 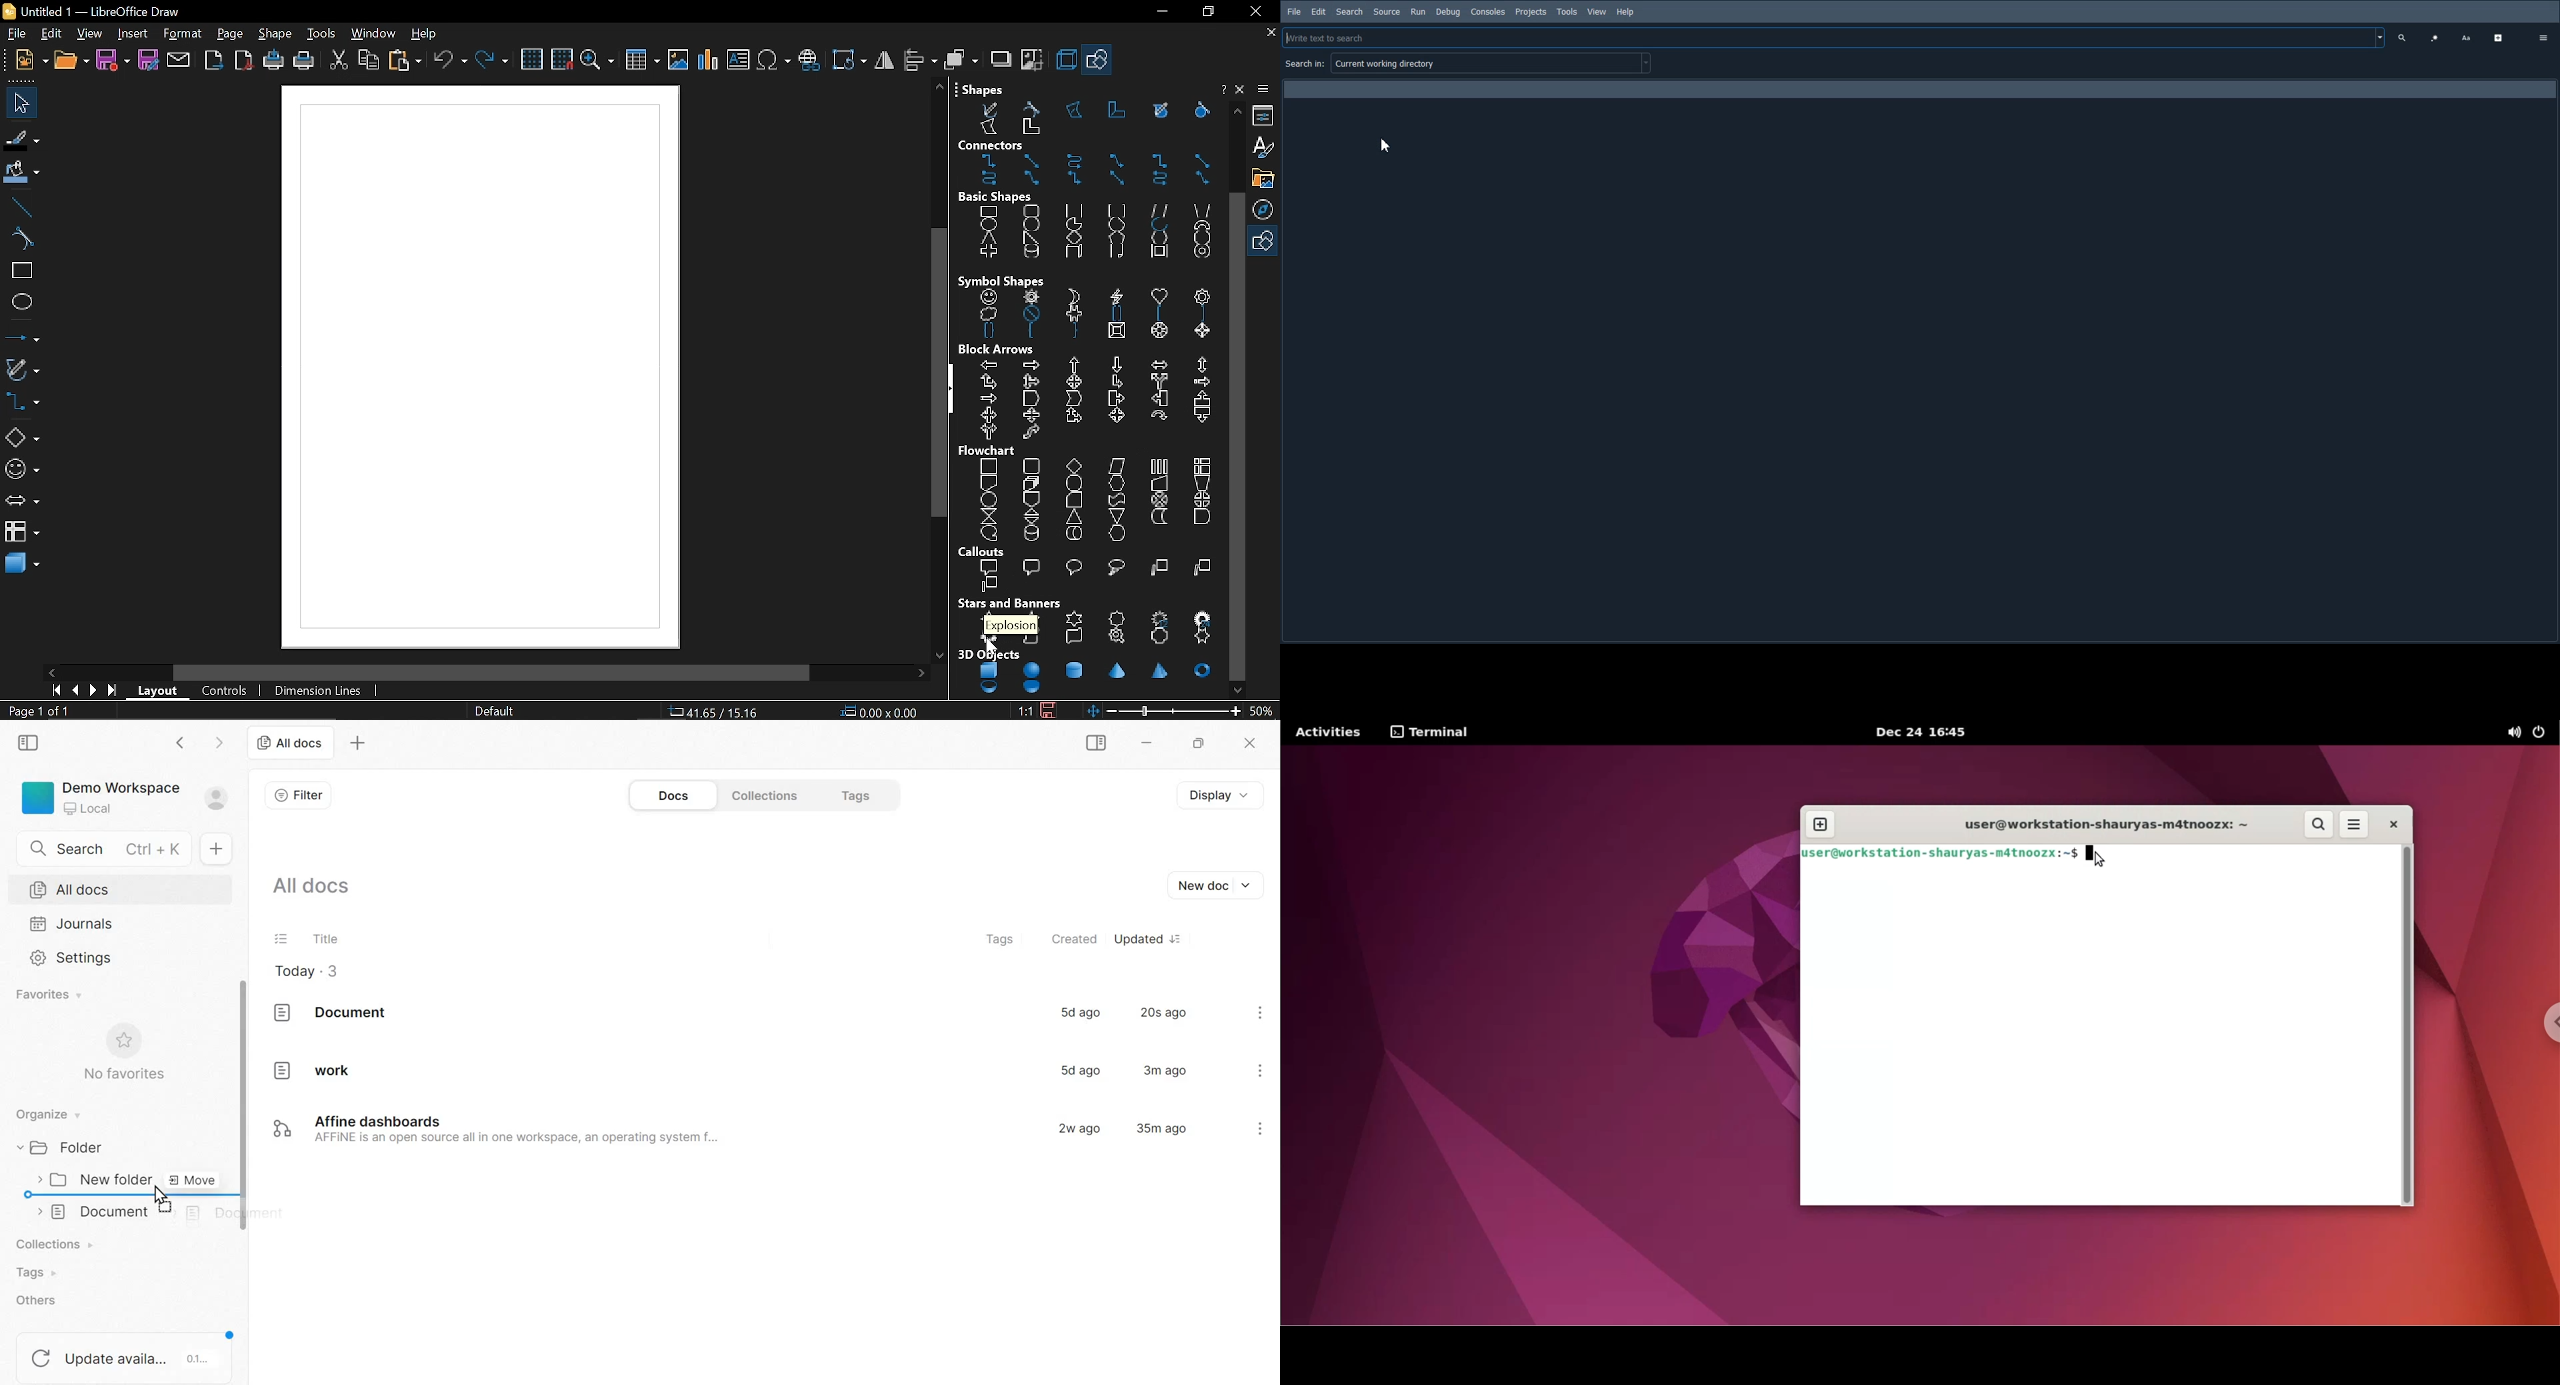 I want to click on dimension lines, so click(x=322, y=690).